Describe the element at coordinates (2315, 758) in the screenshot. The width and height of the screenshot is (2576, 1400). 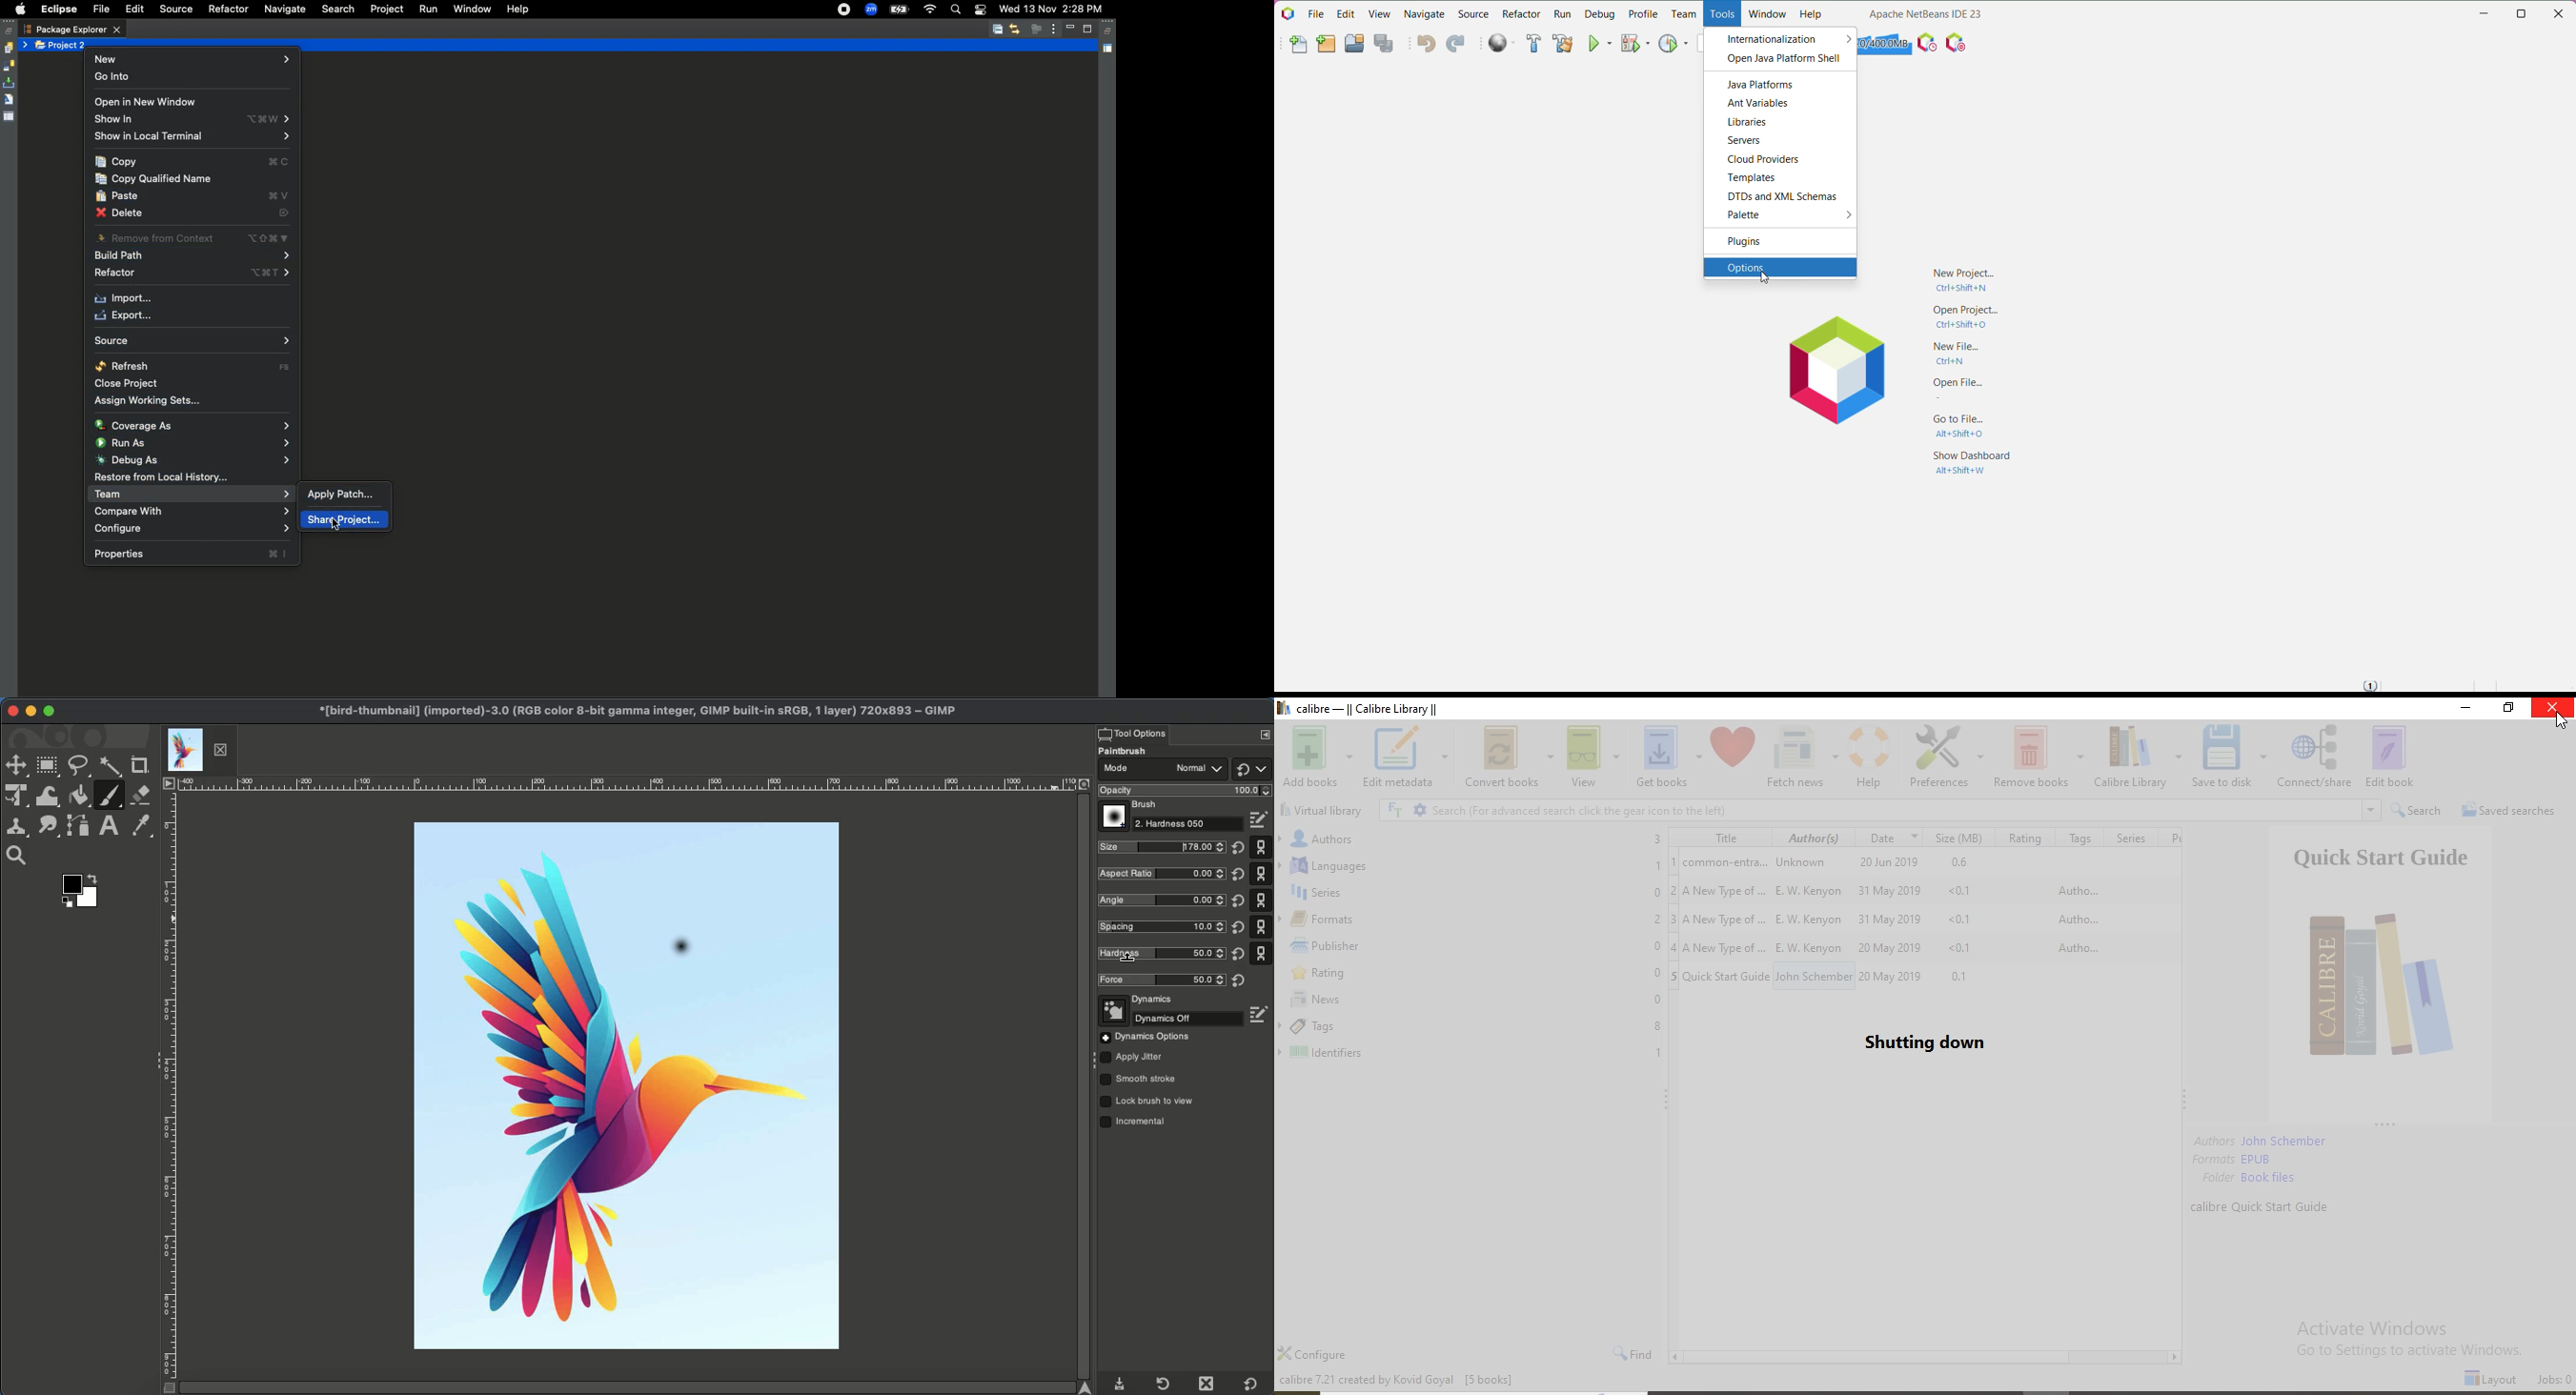
I see `Connect/share` at that location.